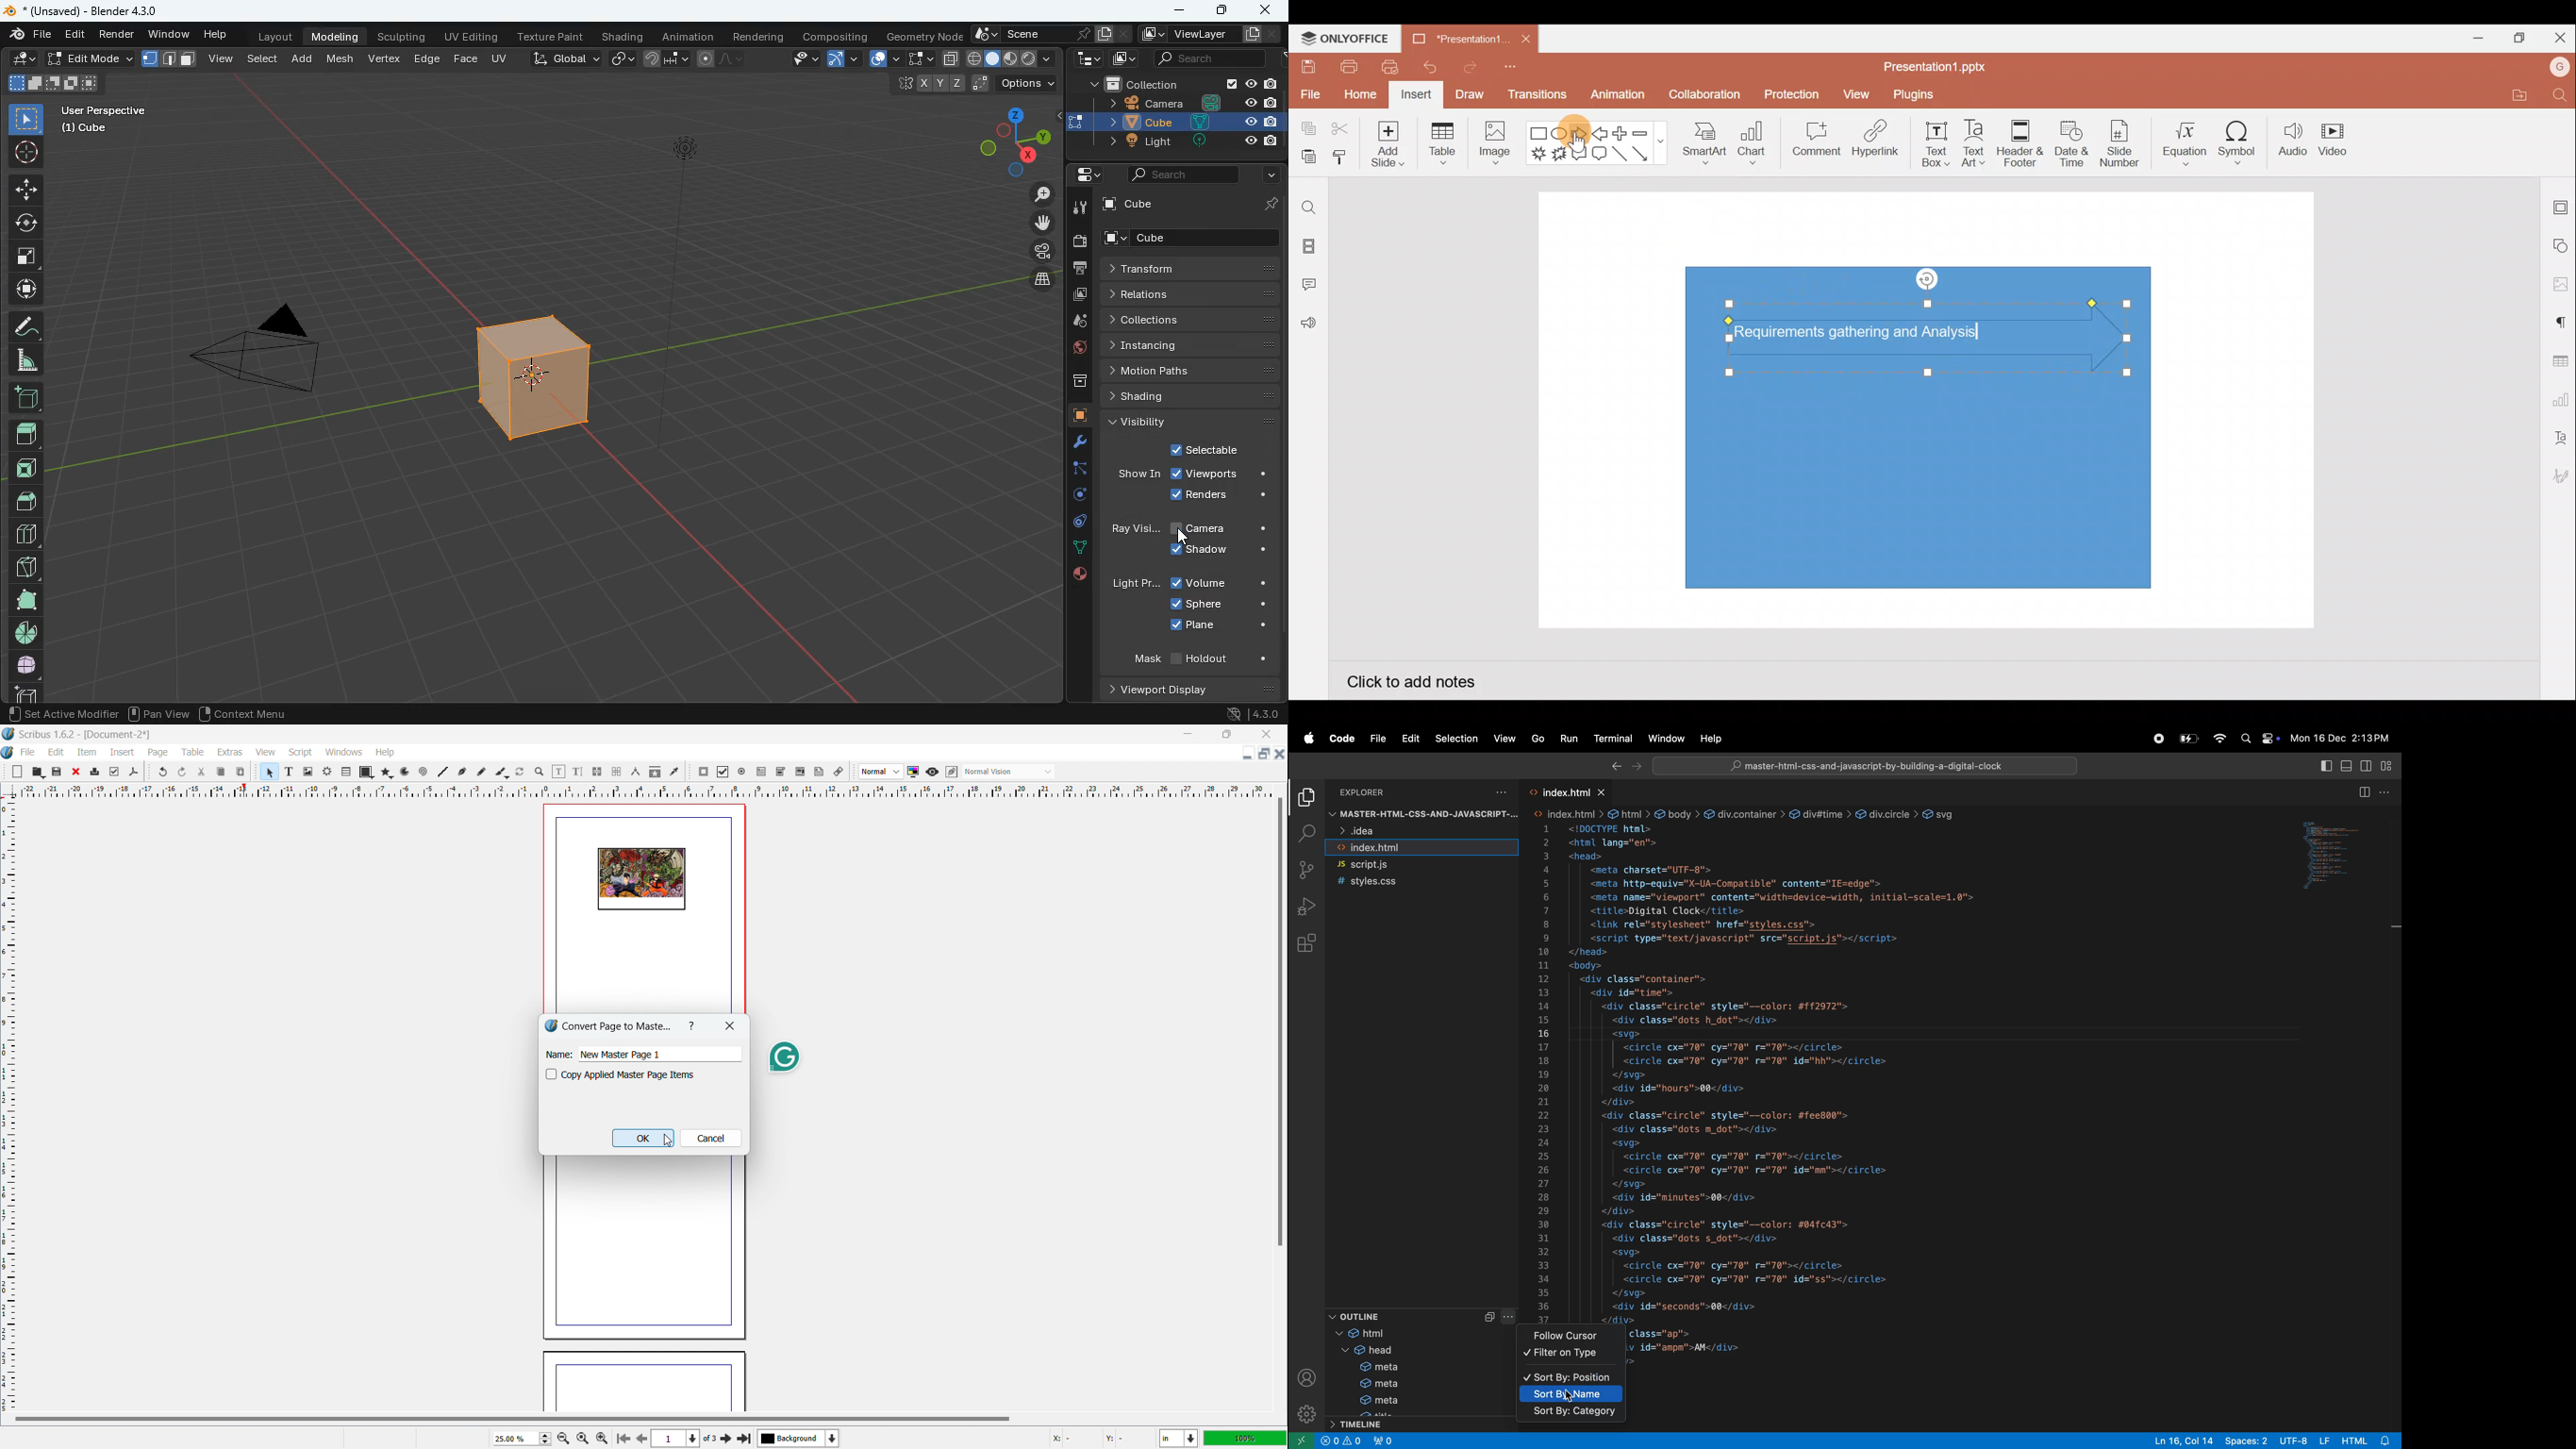 The image size is (2576, 1456). What do you see at coordinates (731, 1024) in the screenshot?
I see `close` at bounding box center [731, 1024].